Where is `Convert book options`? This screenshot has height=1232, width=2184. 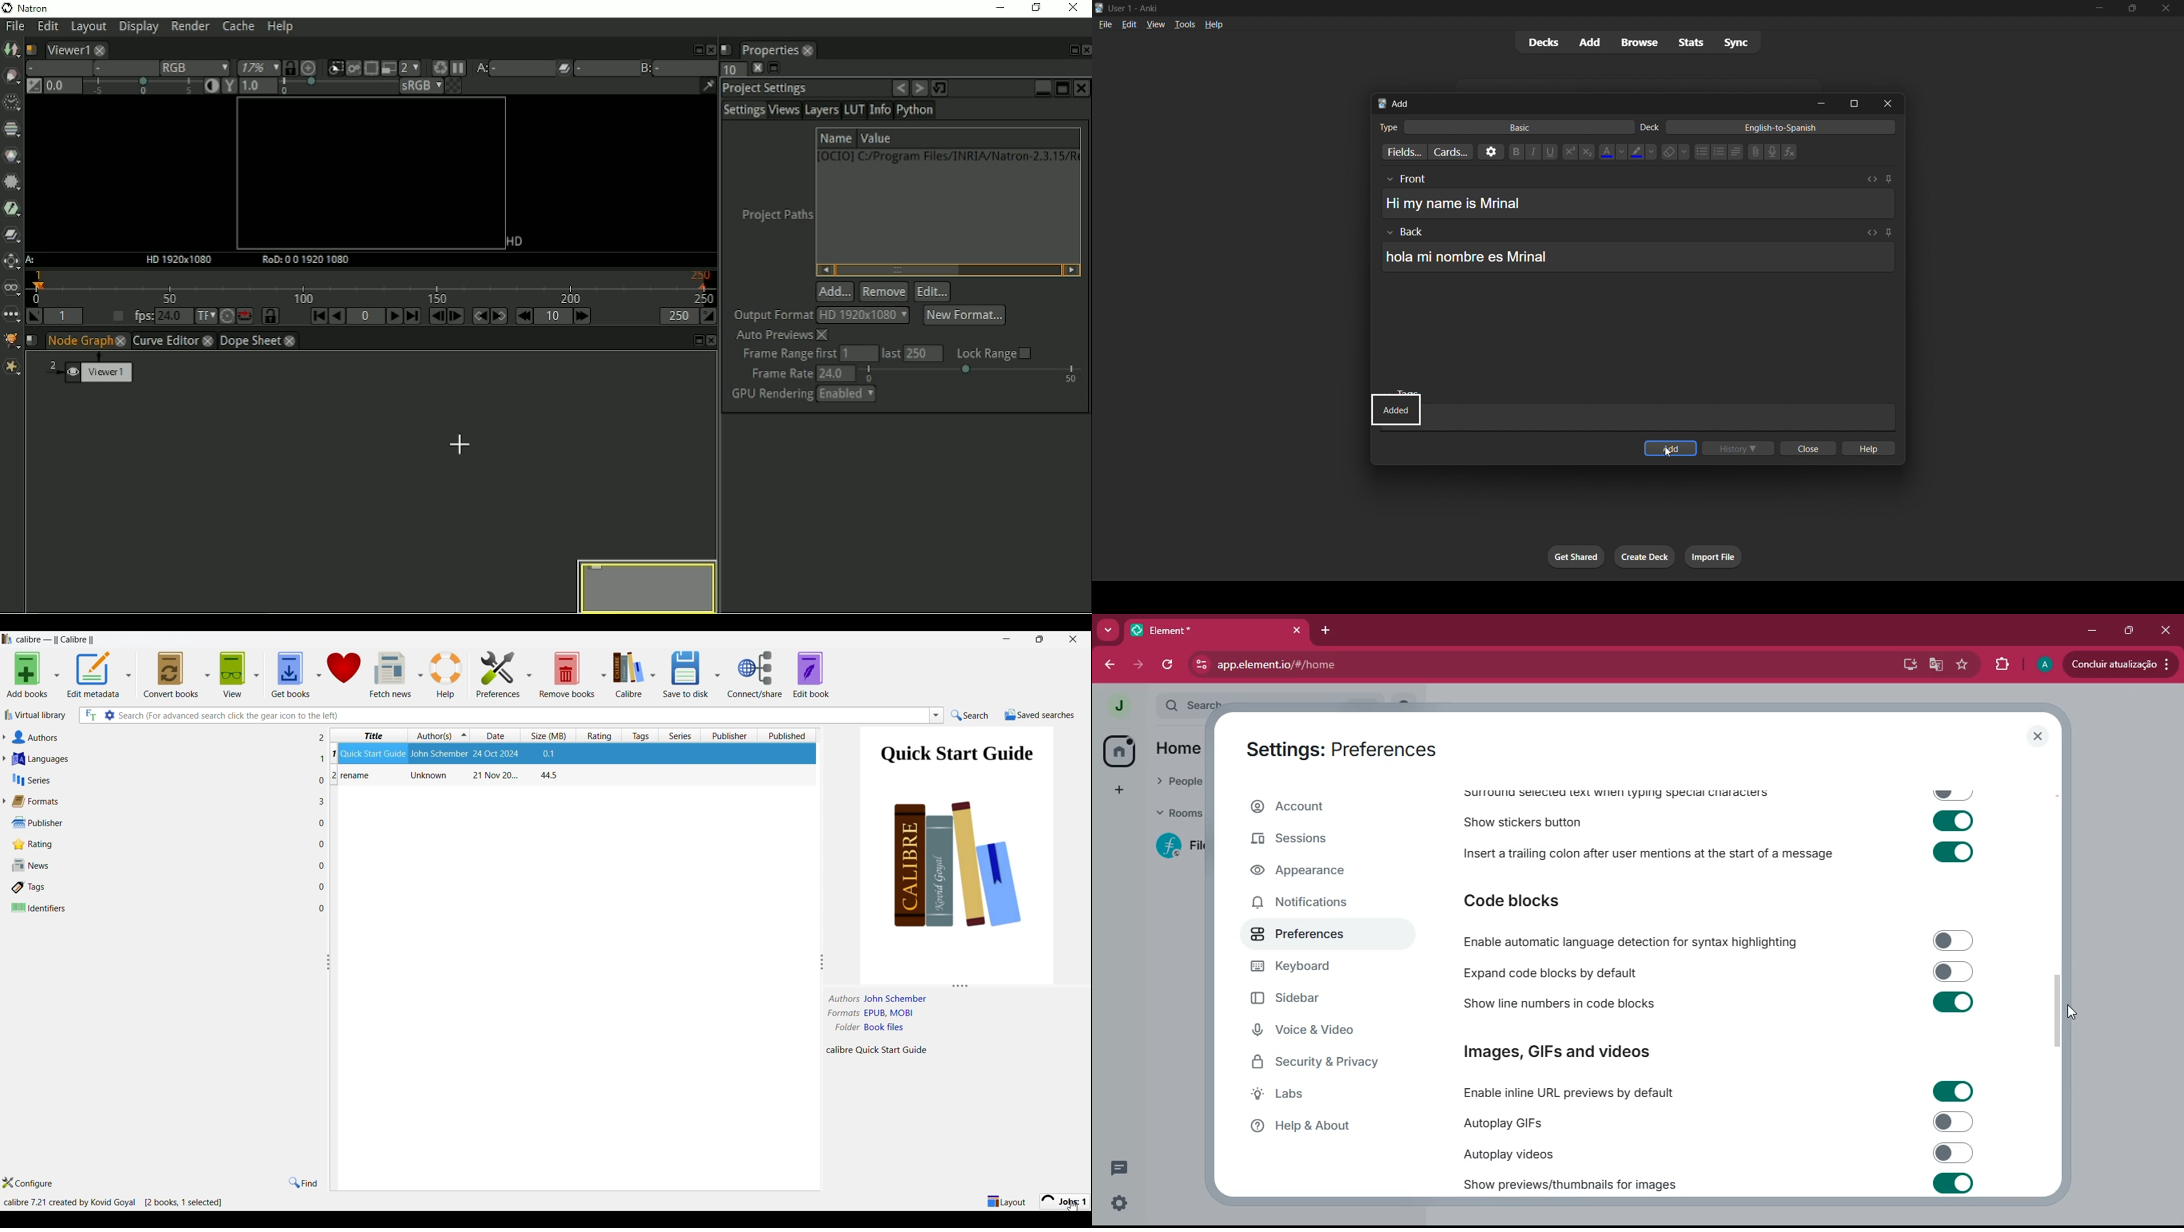
Convert book options is located at coordinates (208, 674).